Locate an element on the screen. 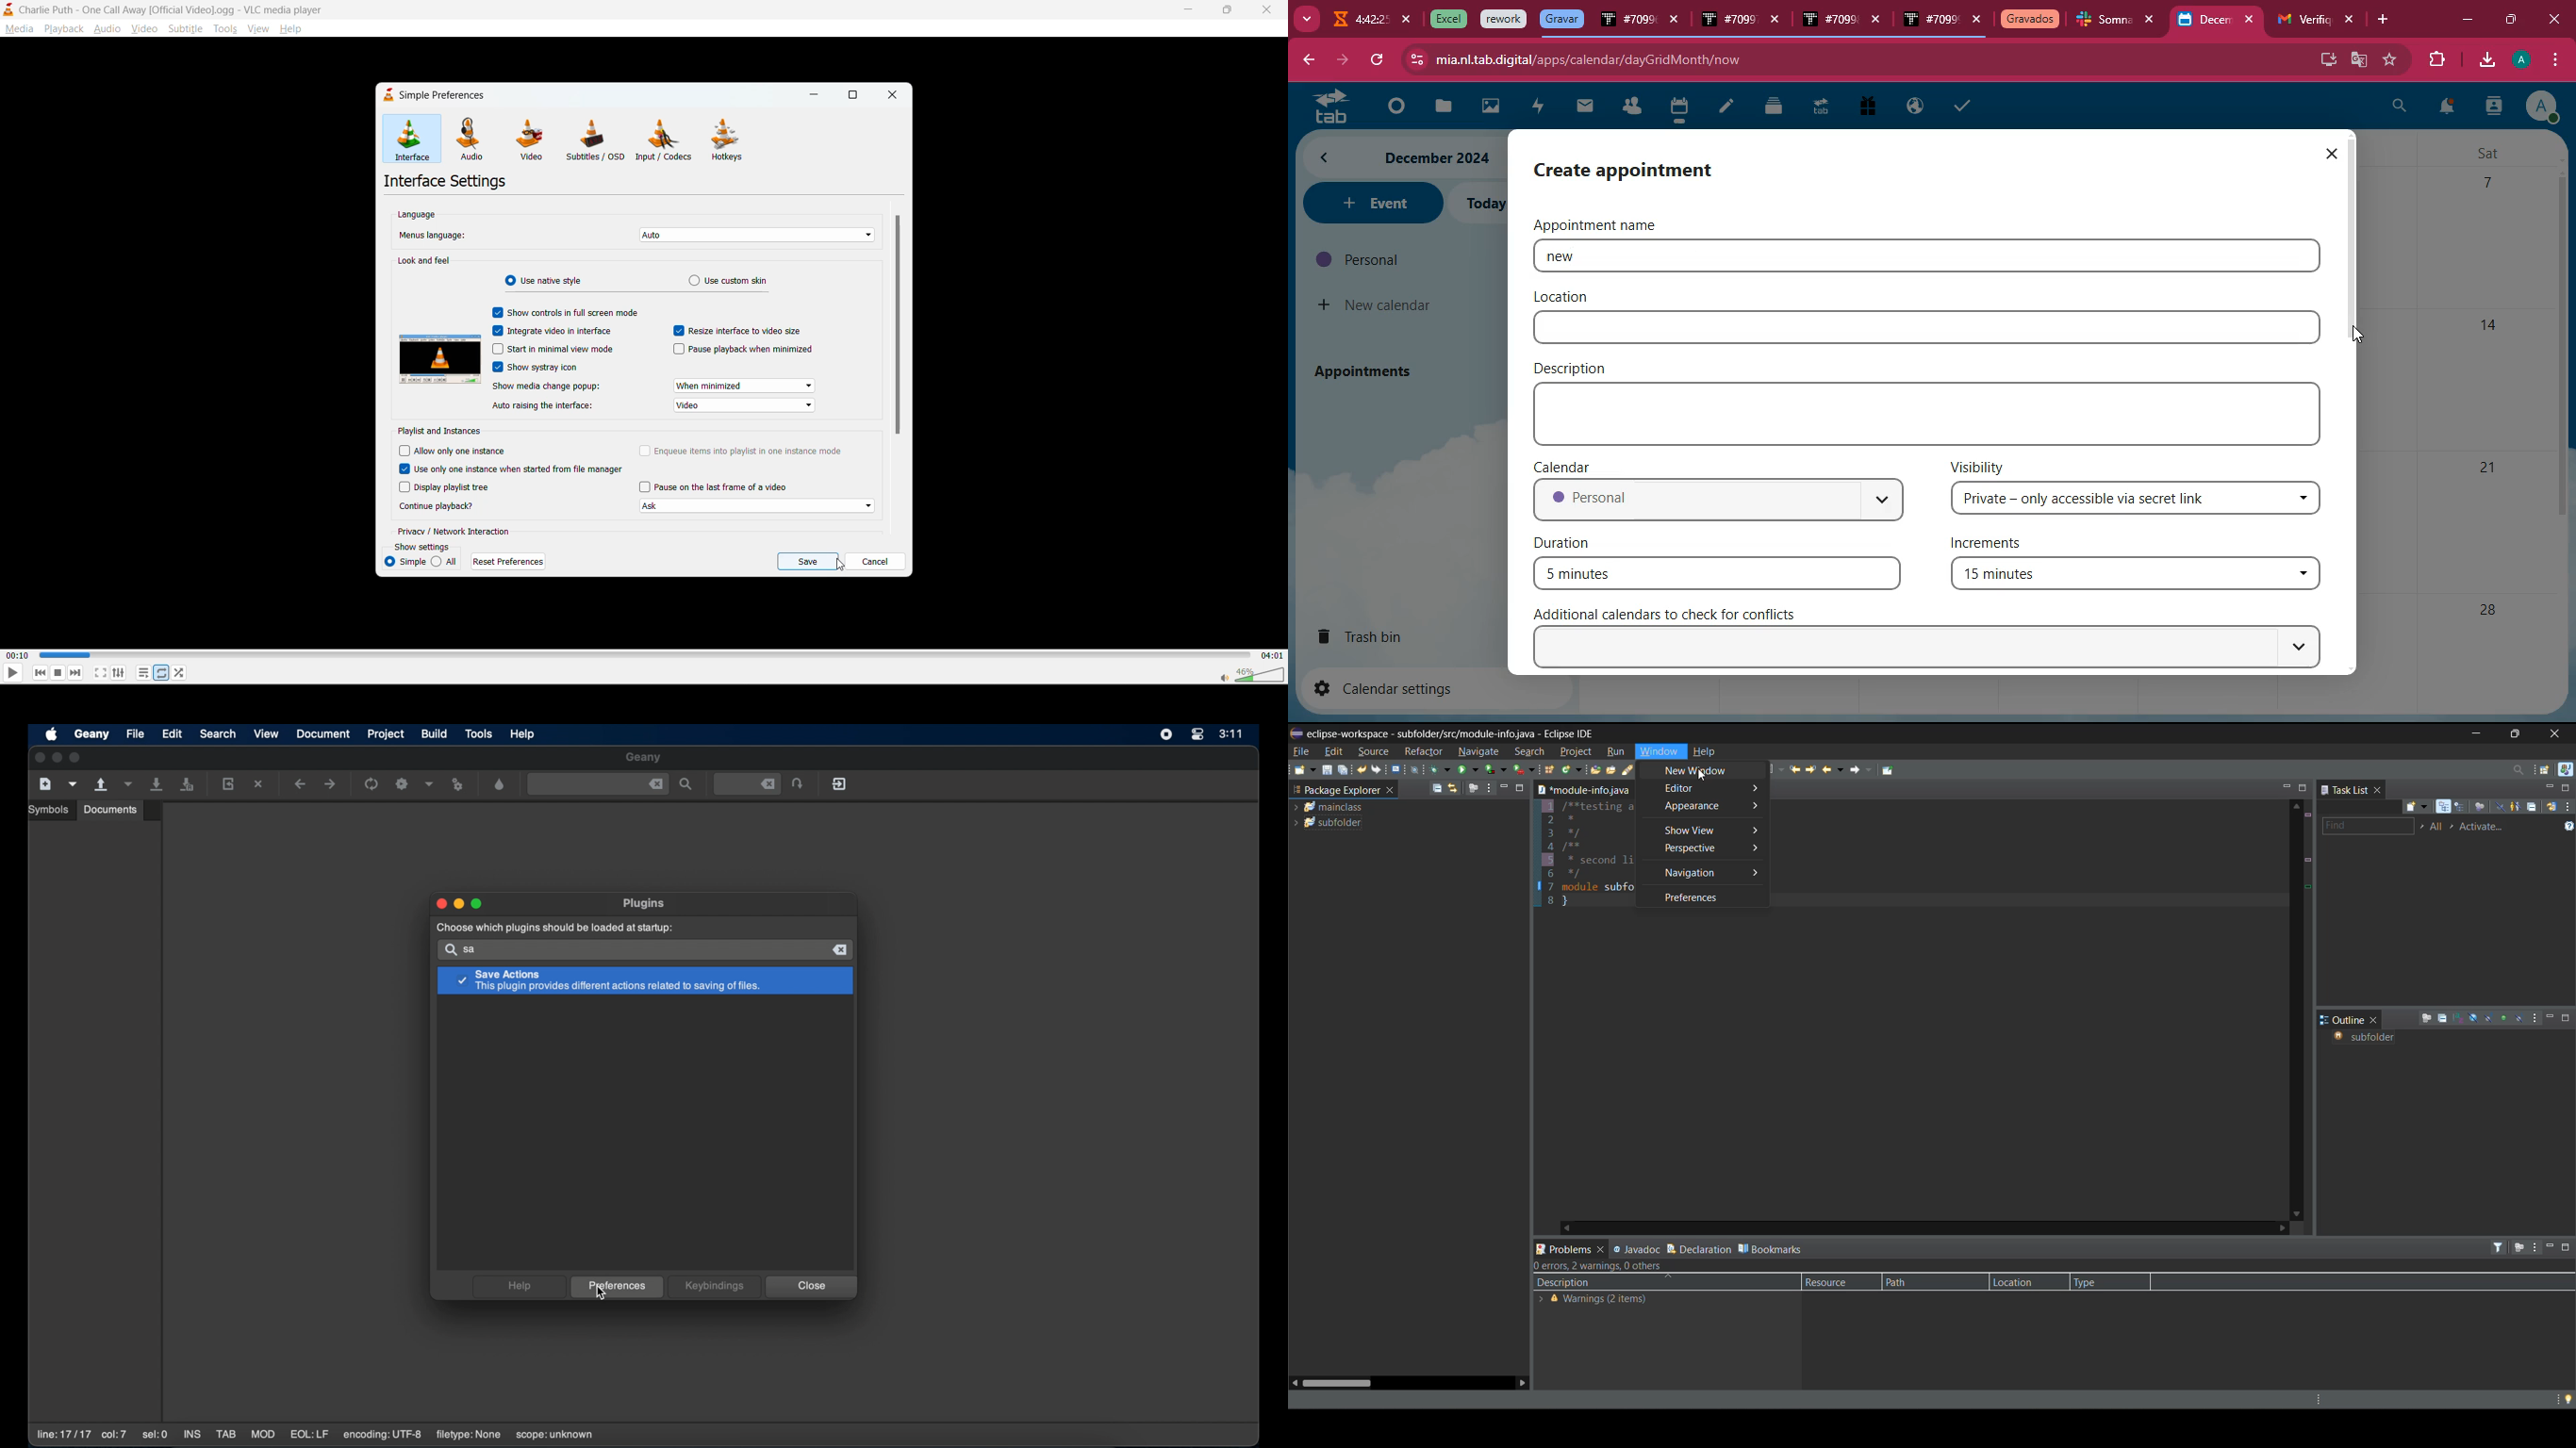  description is located at coordinates (1575, 367).